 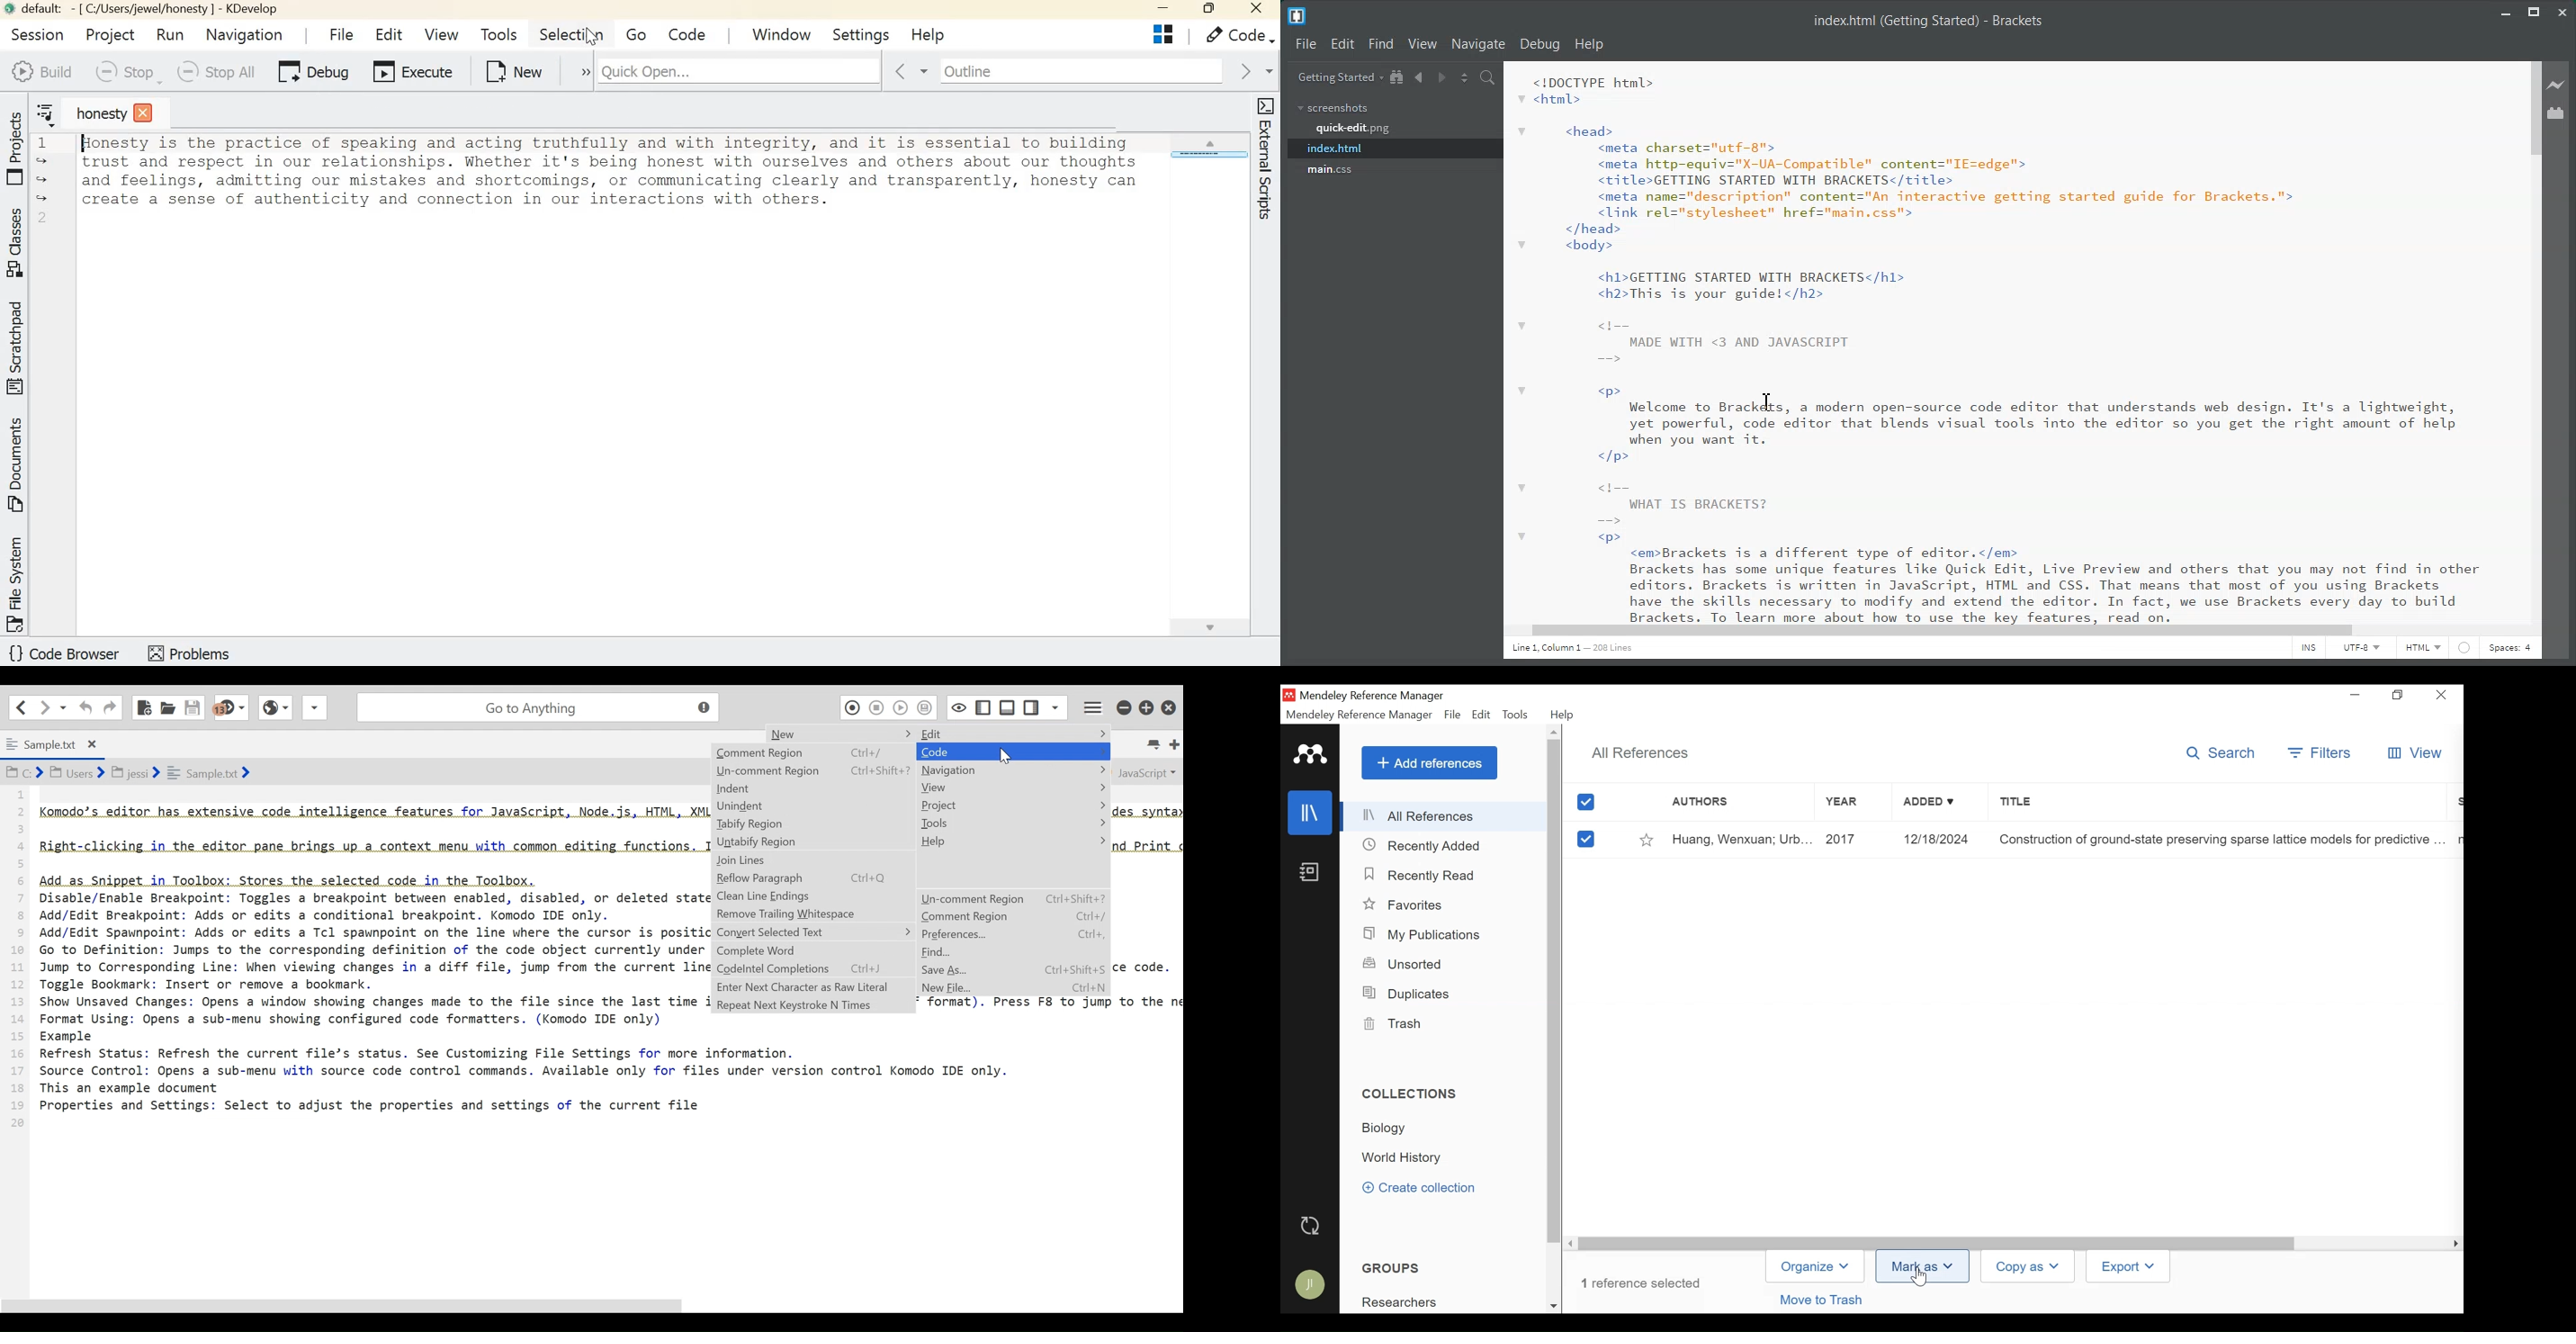 What do you see at coordinates (1352, 129) in the screenshot?
I see `quick-edit.png` at bounding box center [1352, 129].